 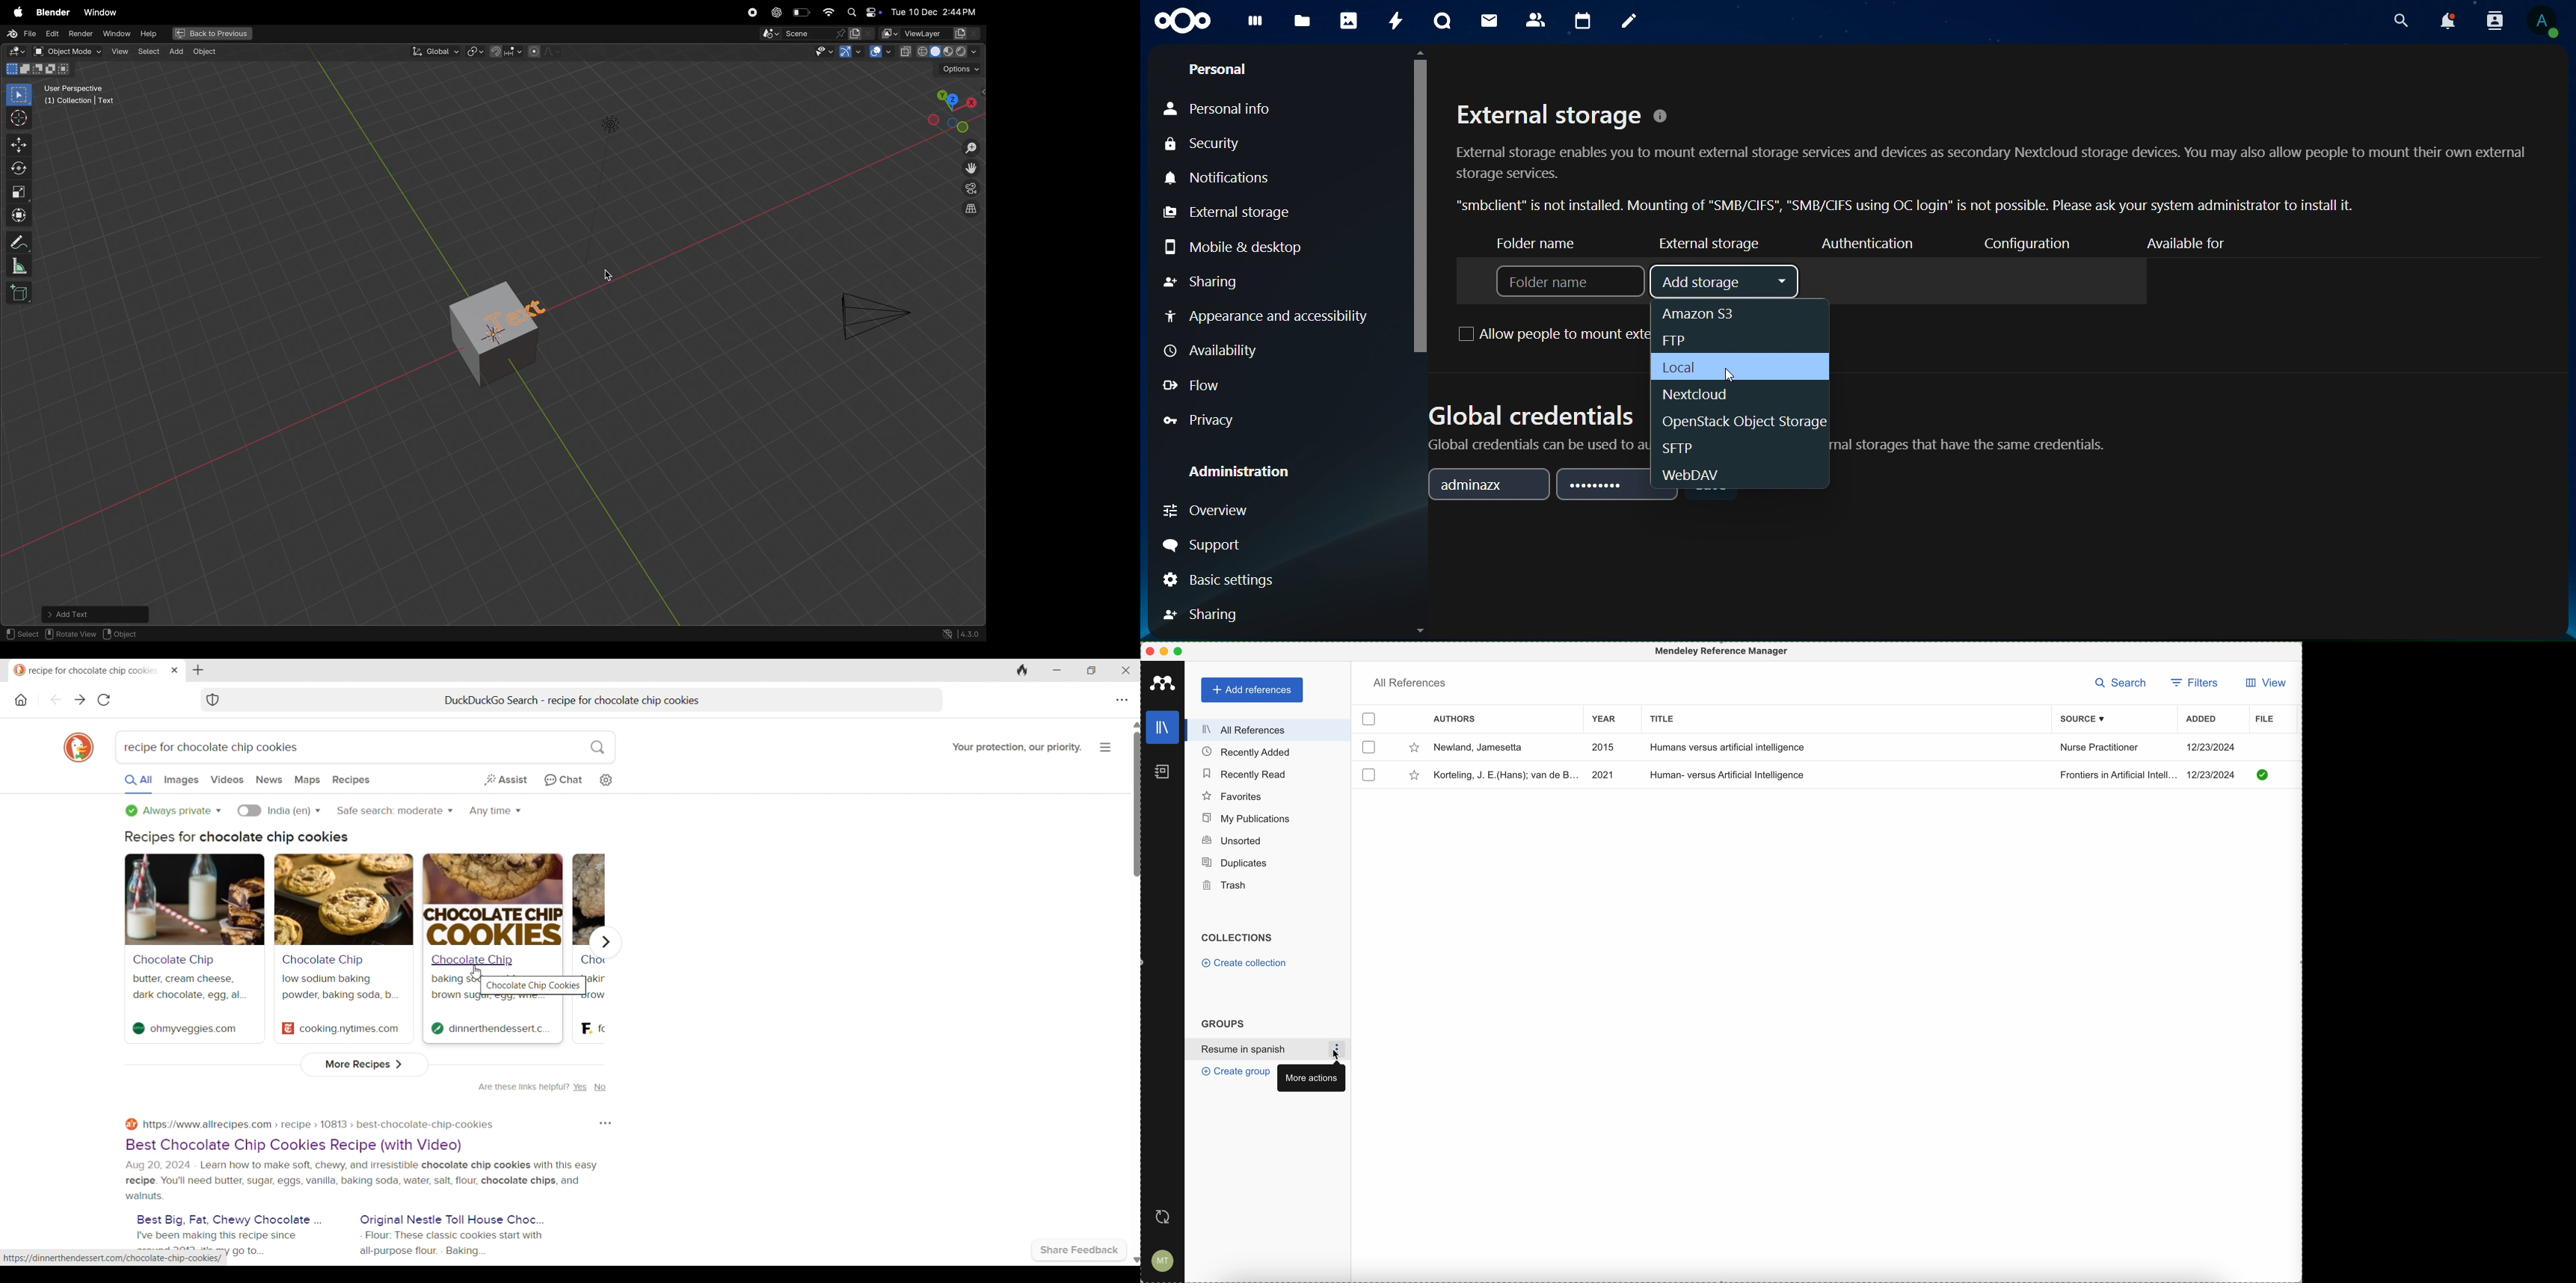 What do you see at coordinates (1241, 473) in the screenshot?
I see `administration` at bounding box center [1241, 473].